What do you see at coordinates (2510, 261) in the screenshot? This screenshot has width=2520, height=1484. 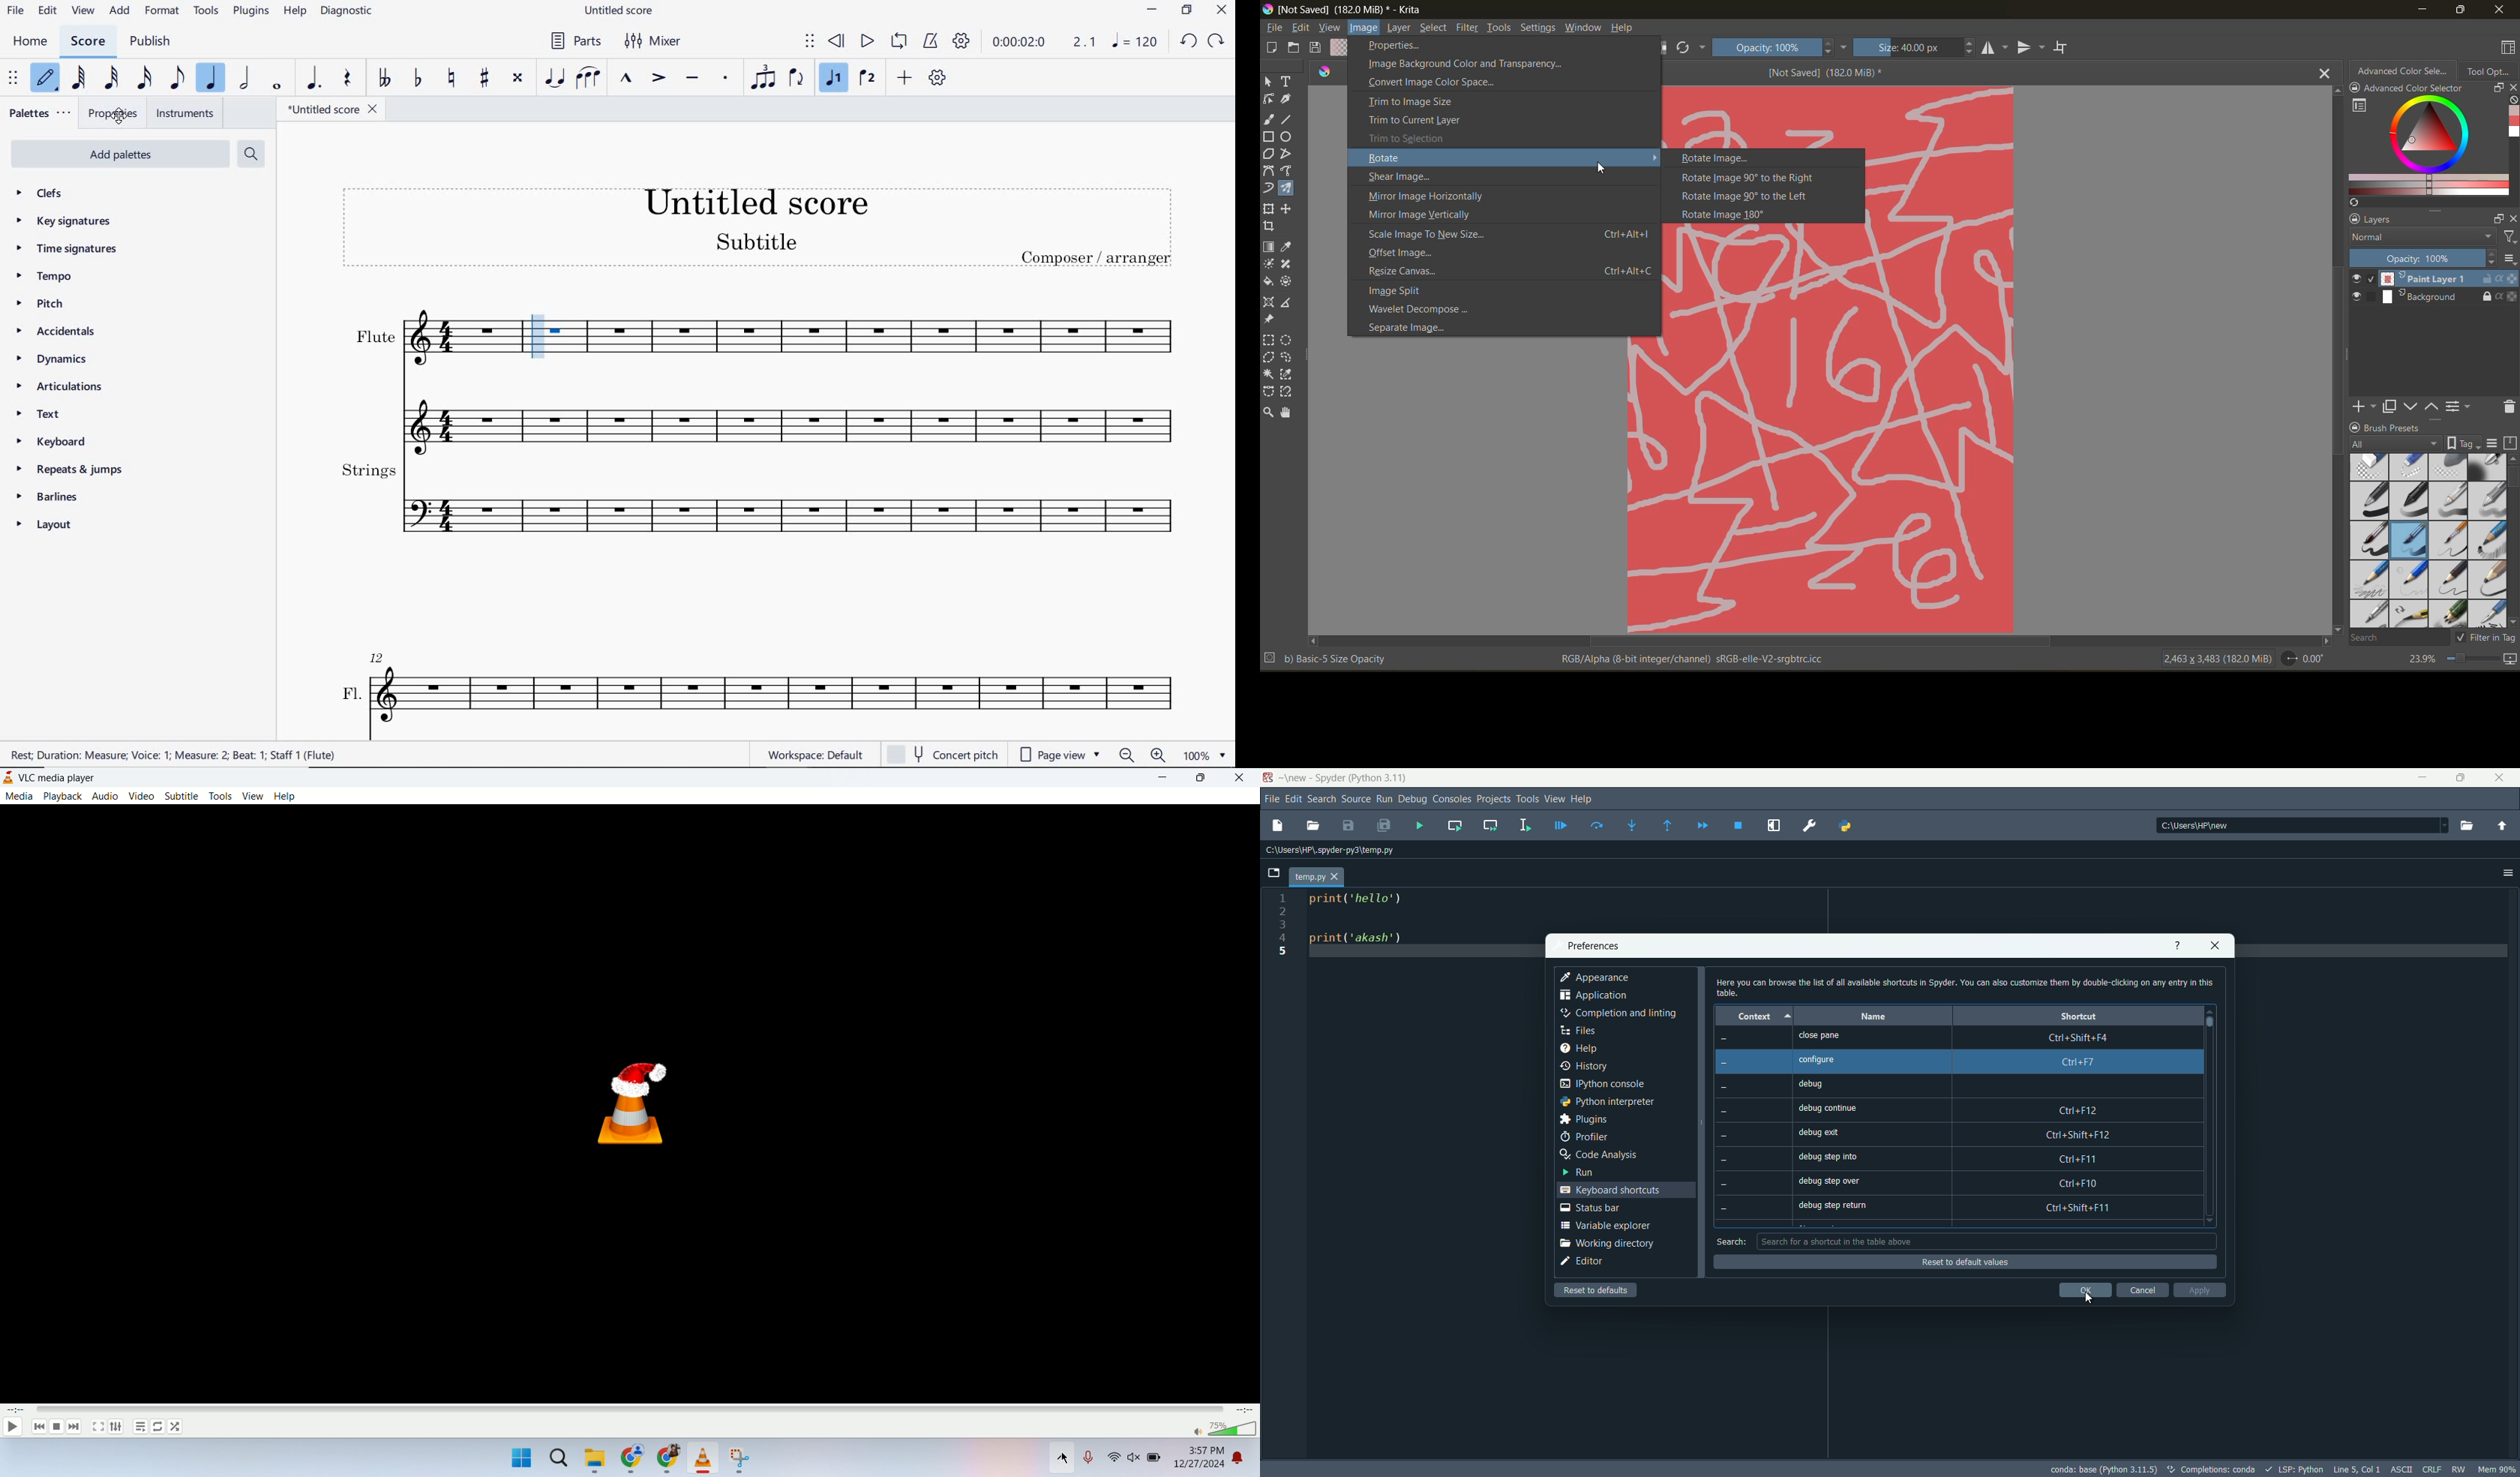 I see `options` at bounding box center [2510, 261].